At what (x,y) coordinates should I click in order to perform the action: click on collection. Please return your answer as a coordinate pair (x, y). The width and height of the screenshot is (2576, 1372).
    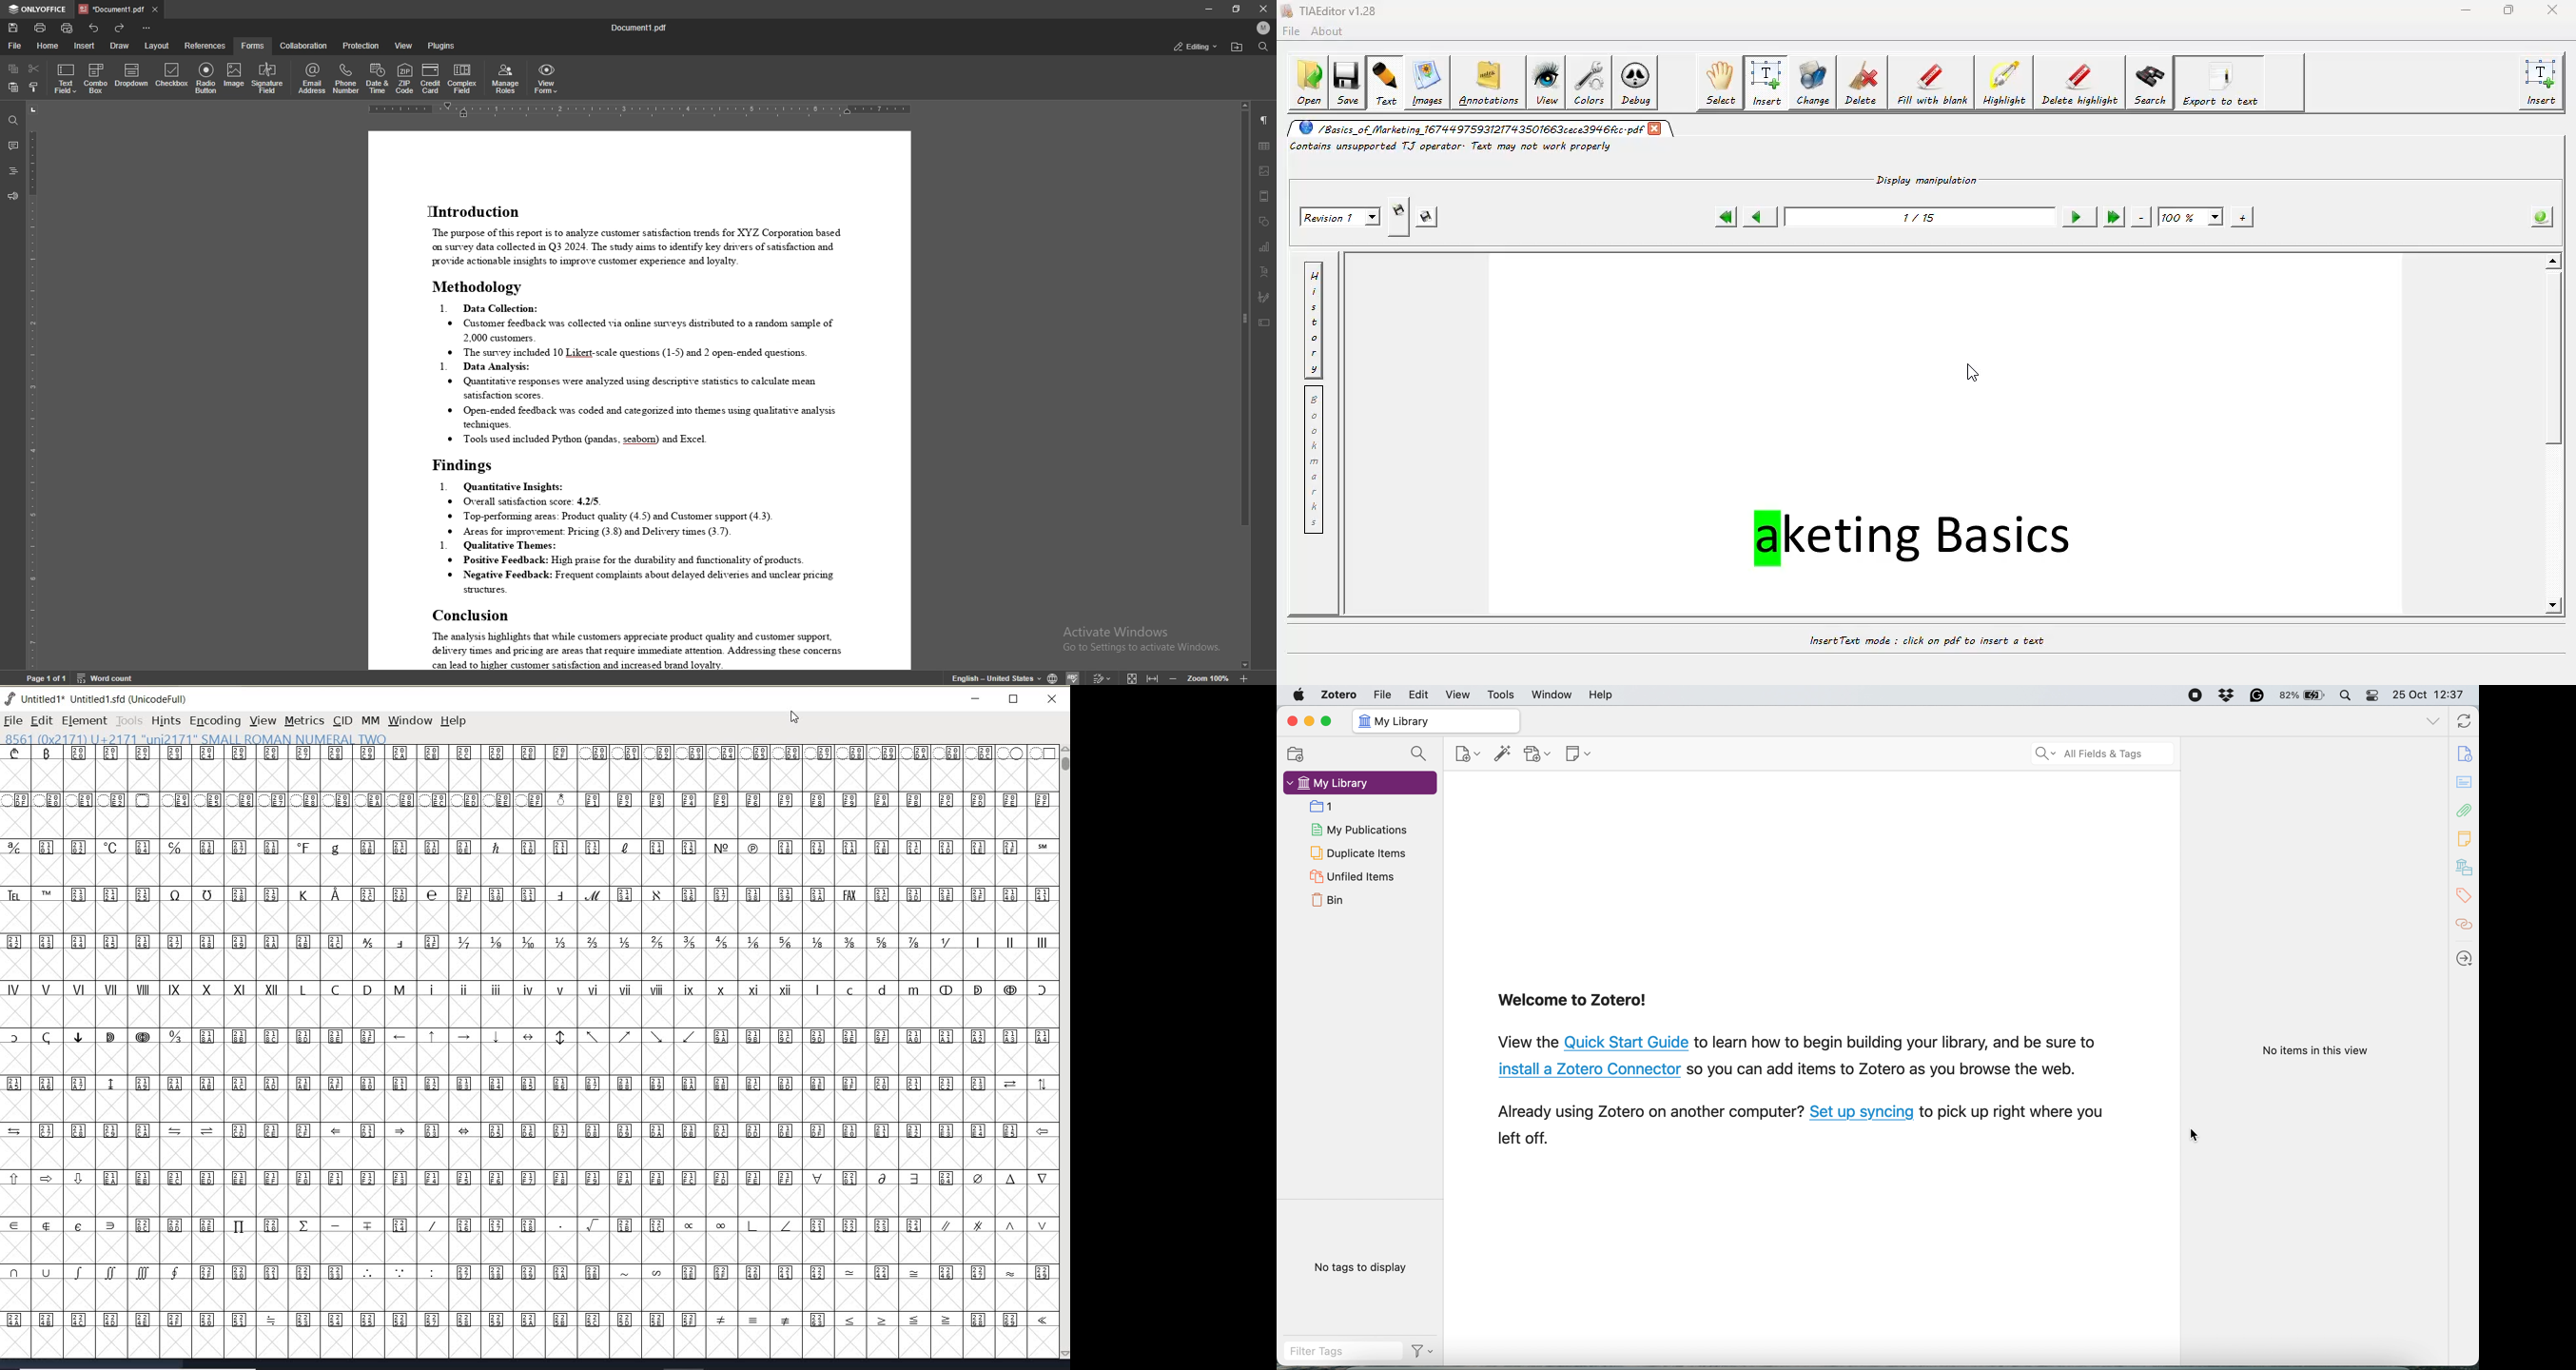
    Looking at the image, I should click on (1321, 807).